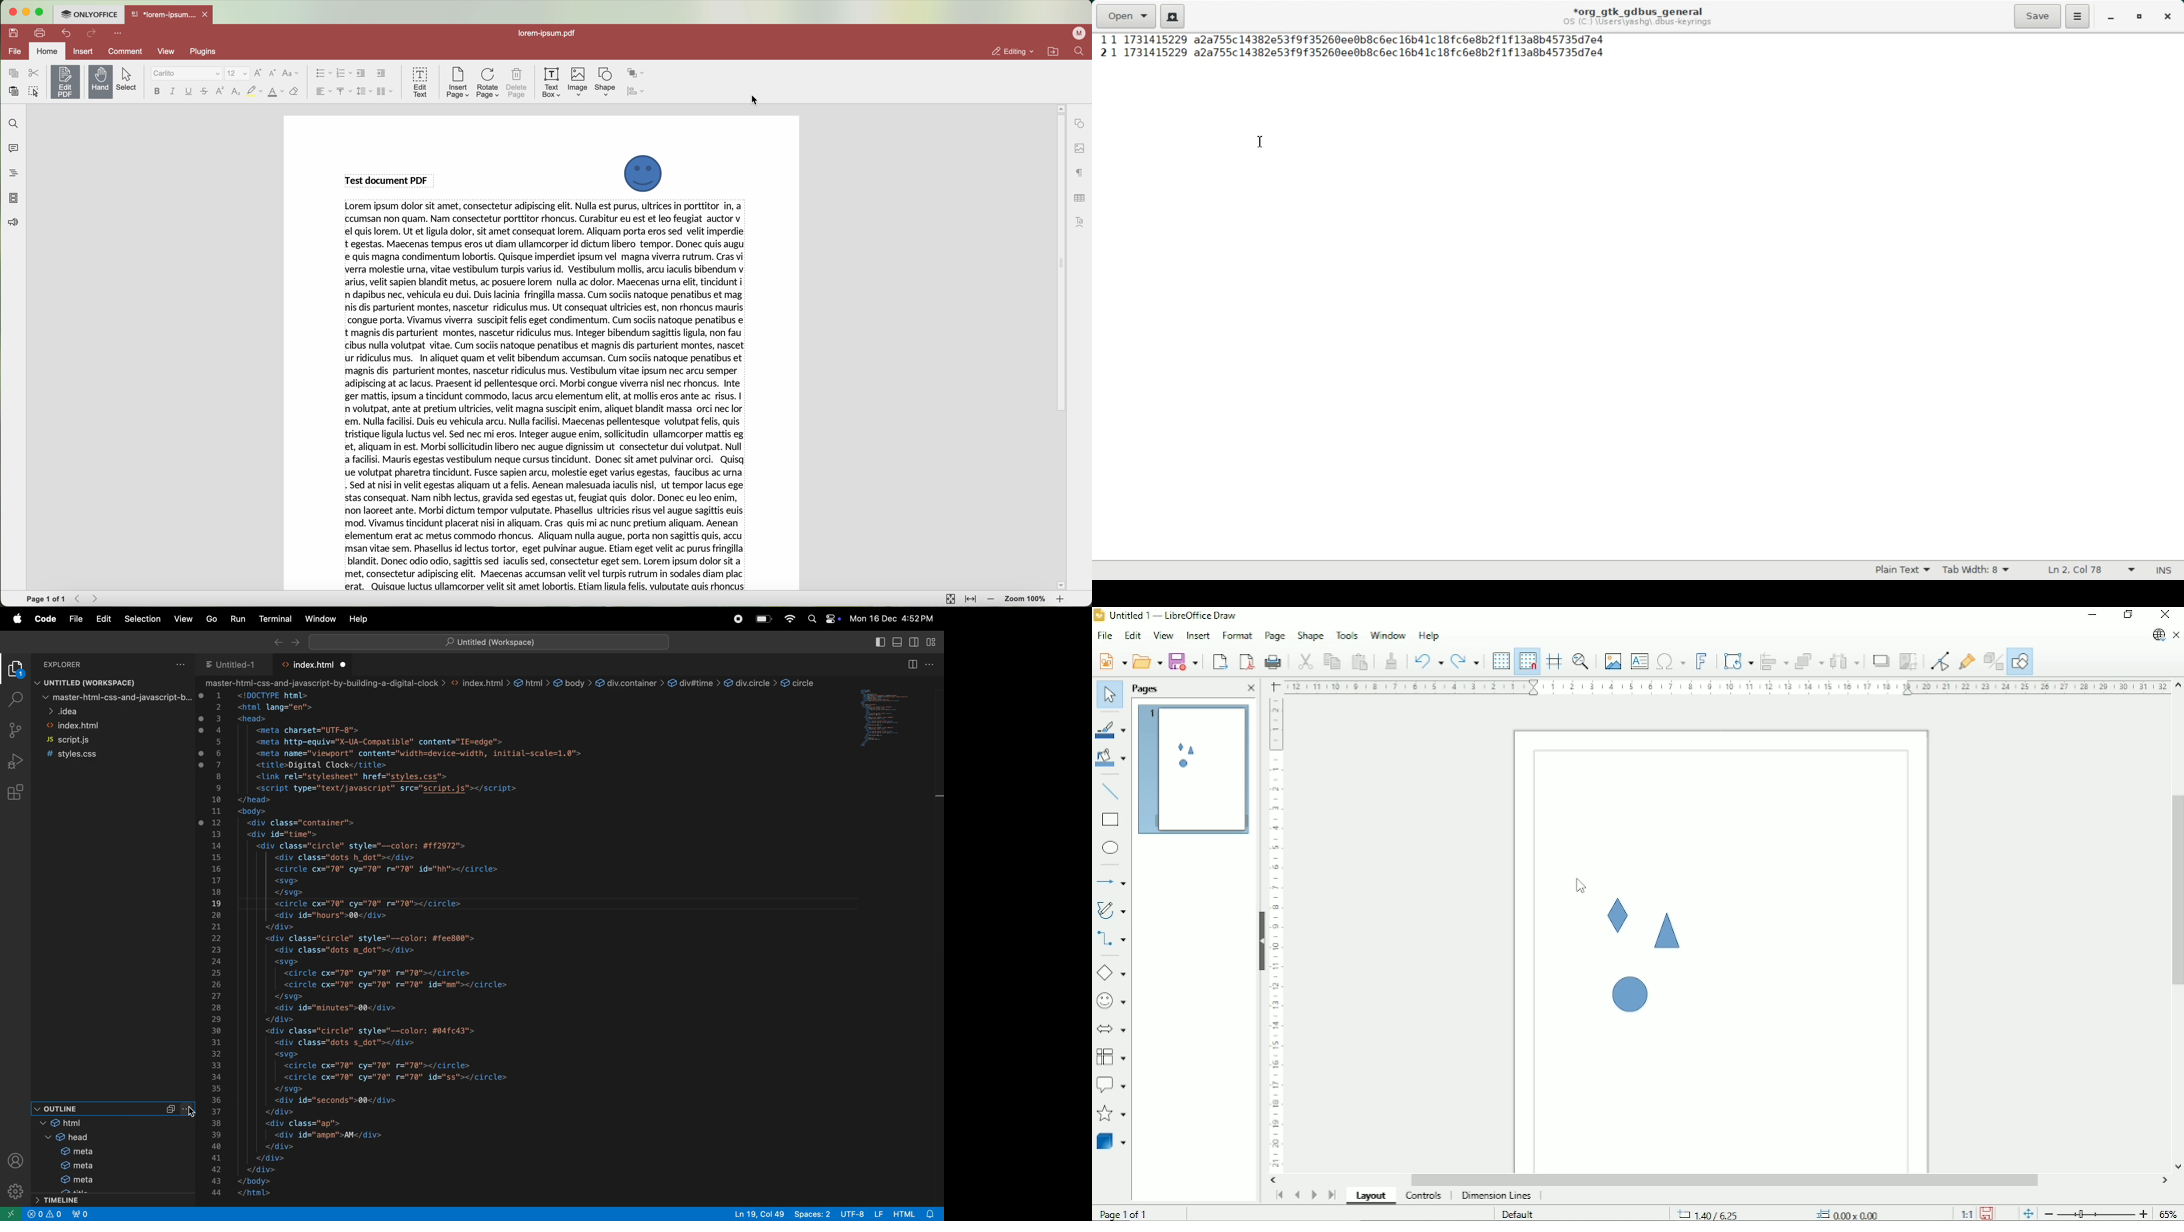 The image size is (2184, 1232). I want to click on text box, so click(551, 81).